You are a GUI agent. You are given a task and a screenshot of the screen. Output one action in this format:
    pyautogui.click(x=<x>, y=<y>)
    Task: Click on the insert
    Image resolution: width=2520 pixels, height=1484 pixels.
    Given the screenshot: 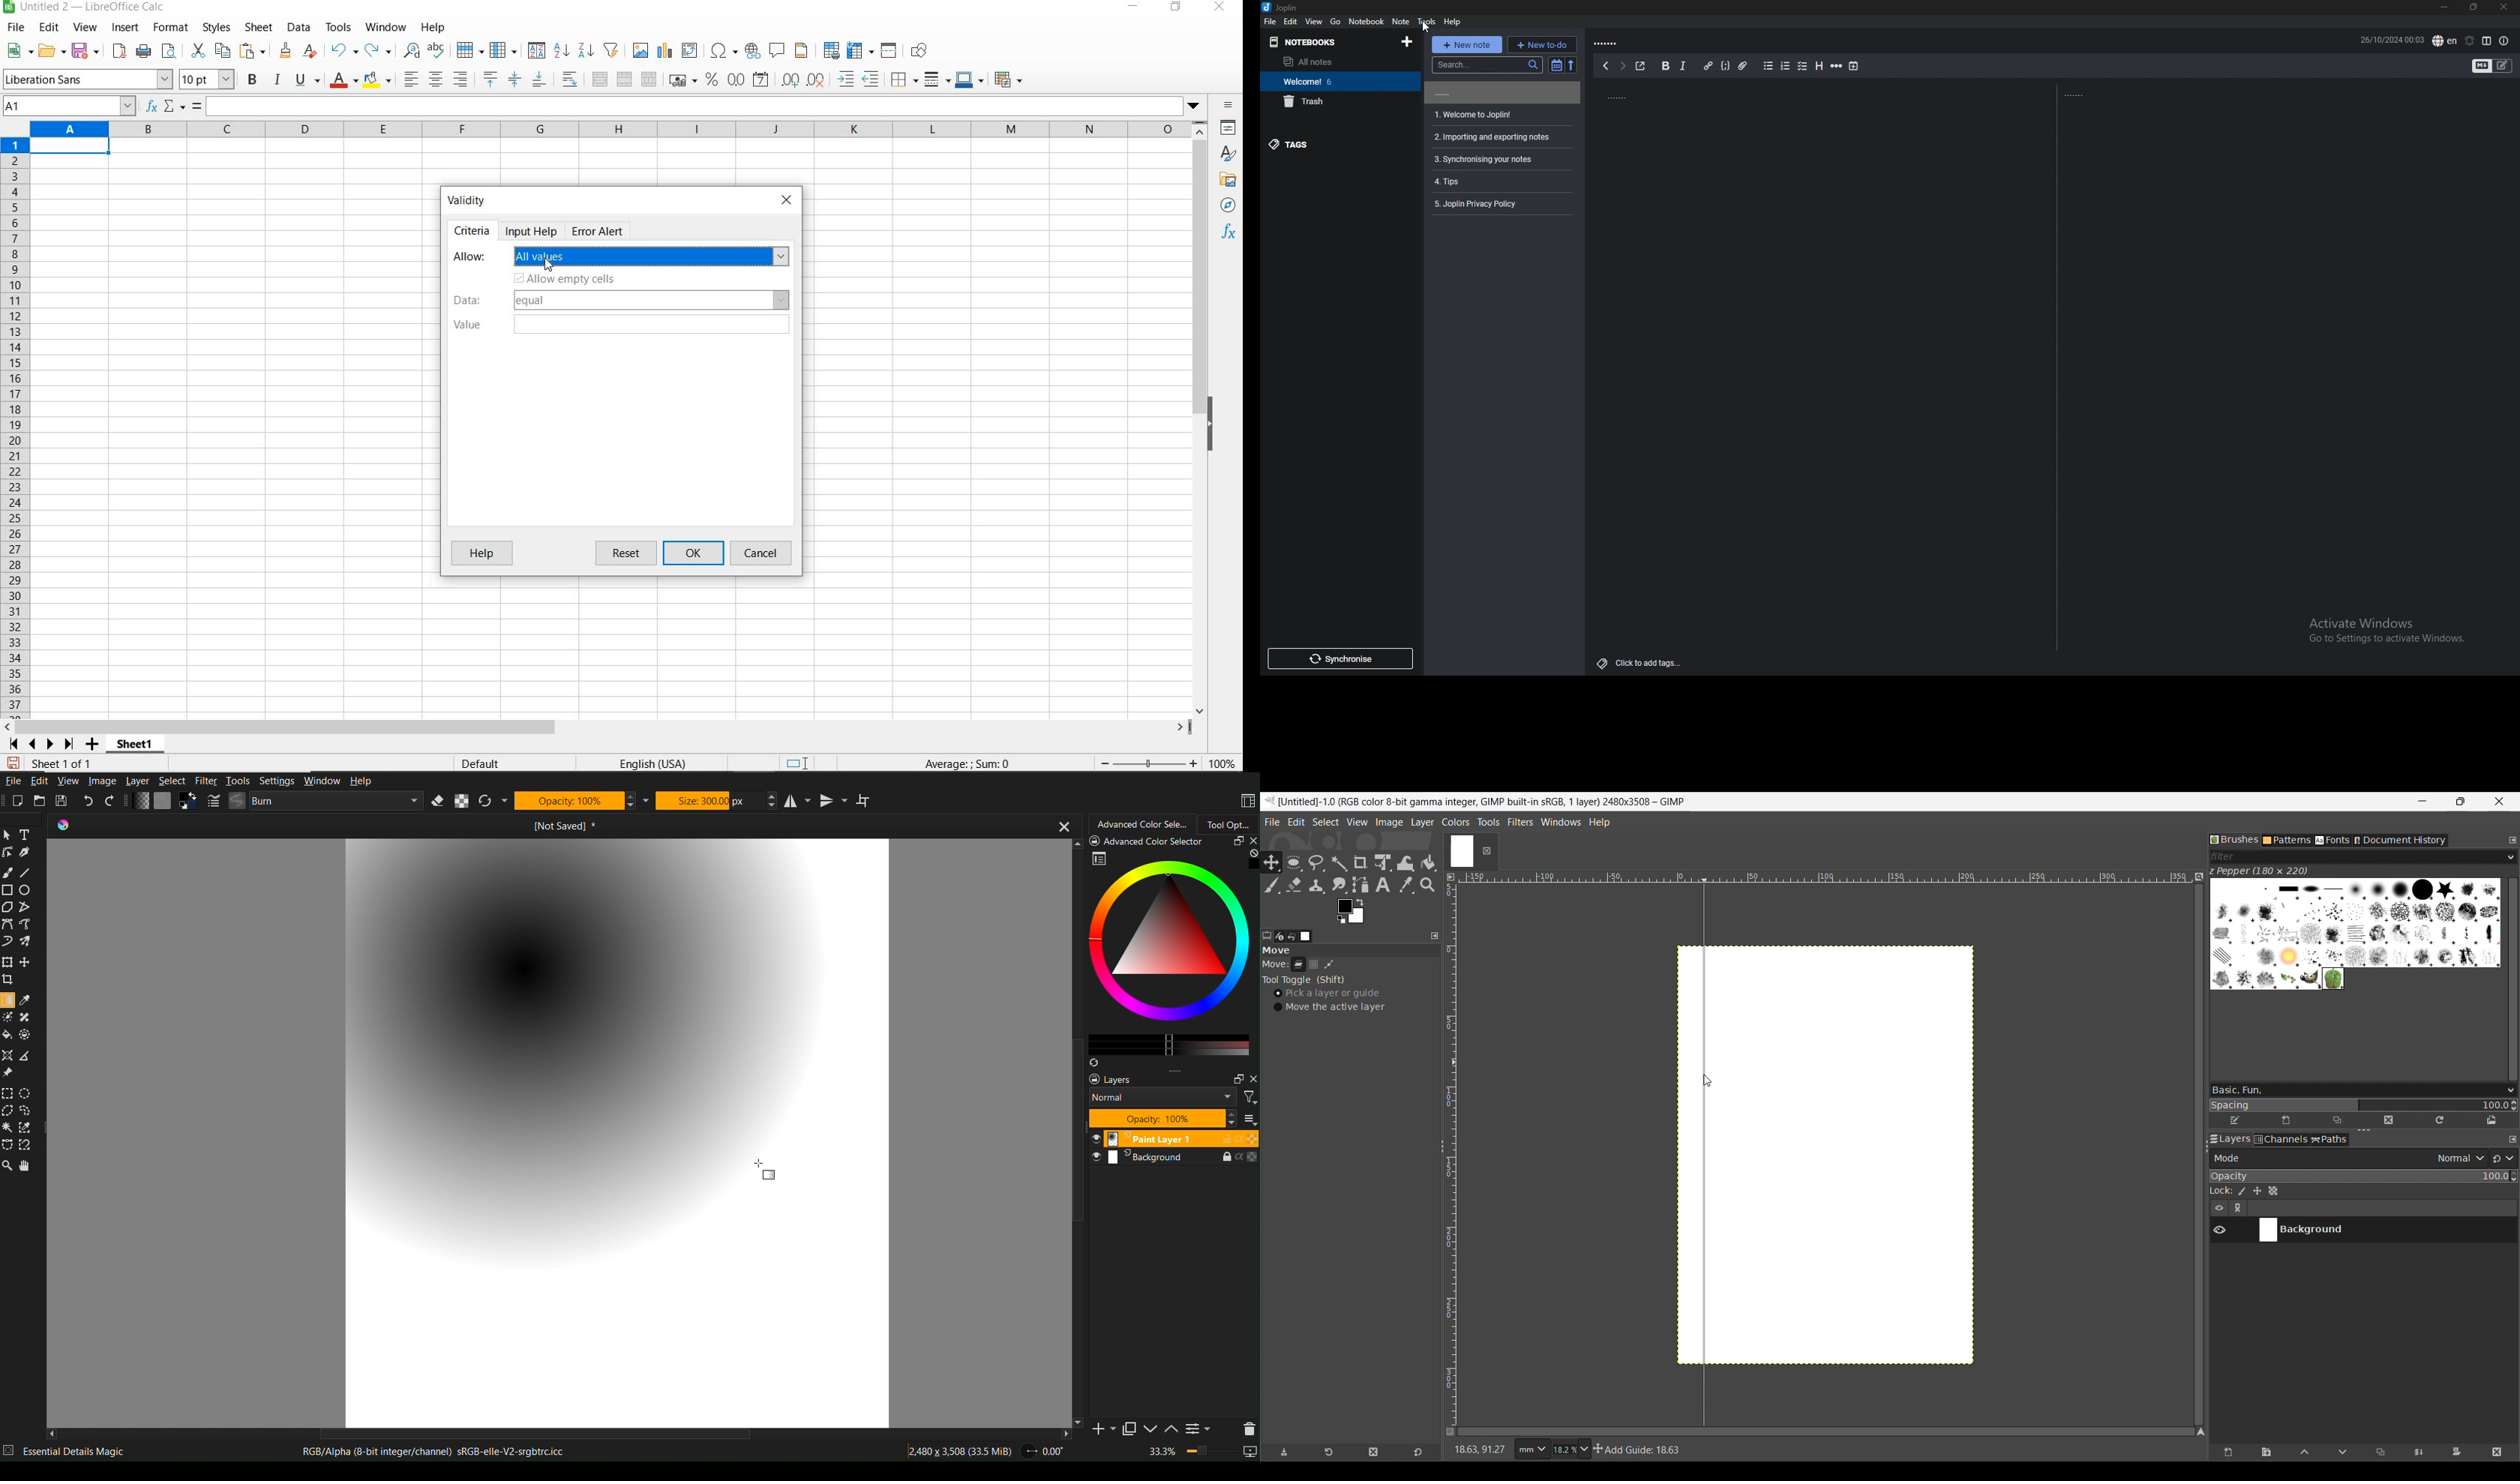 What is the action you would take?
    pyautogui.click(x=124, y=28)
    